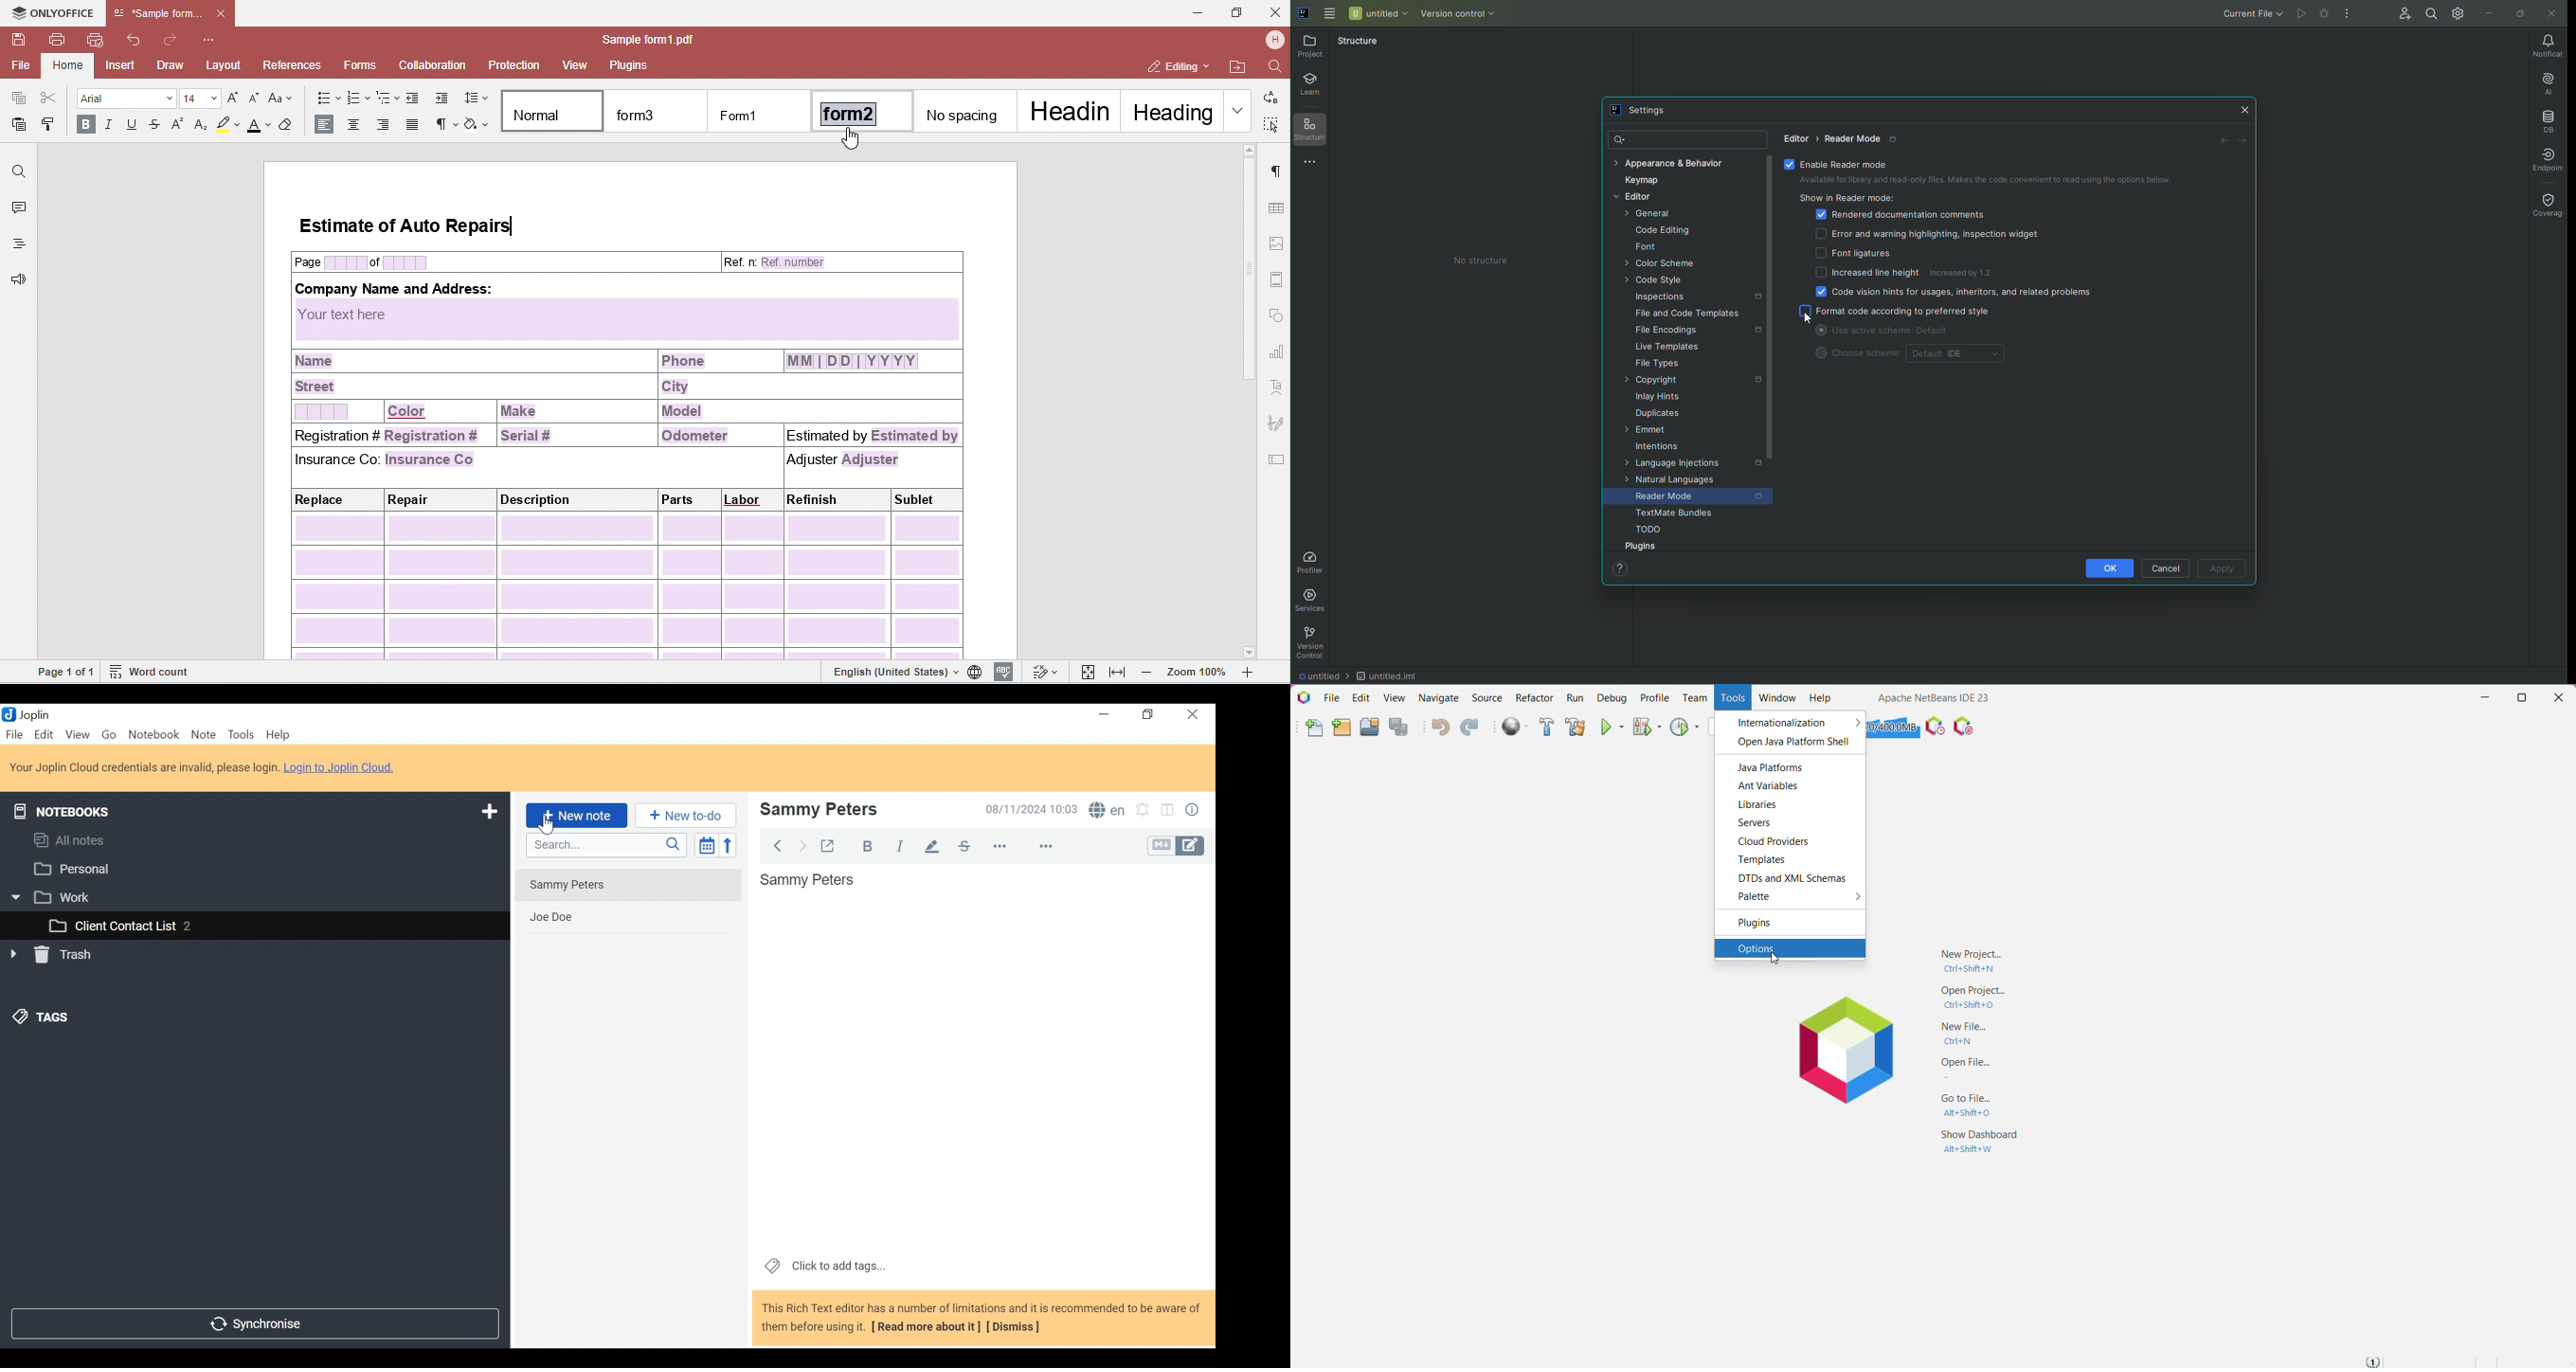 This screenshot has width=2576, height=1372. What do you see at coordinates (868, 846) in the screenshot?
I see `Bold` at bounding box center [868, 846].